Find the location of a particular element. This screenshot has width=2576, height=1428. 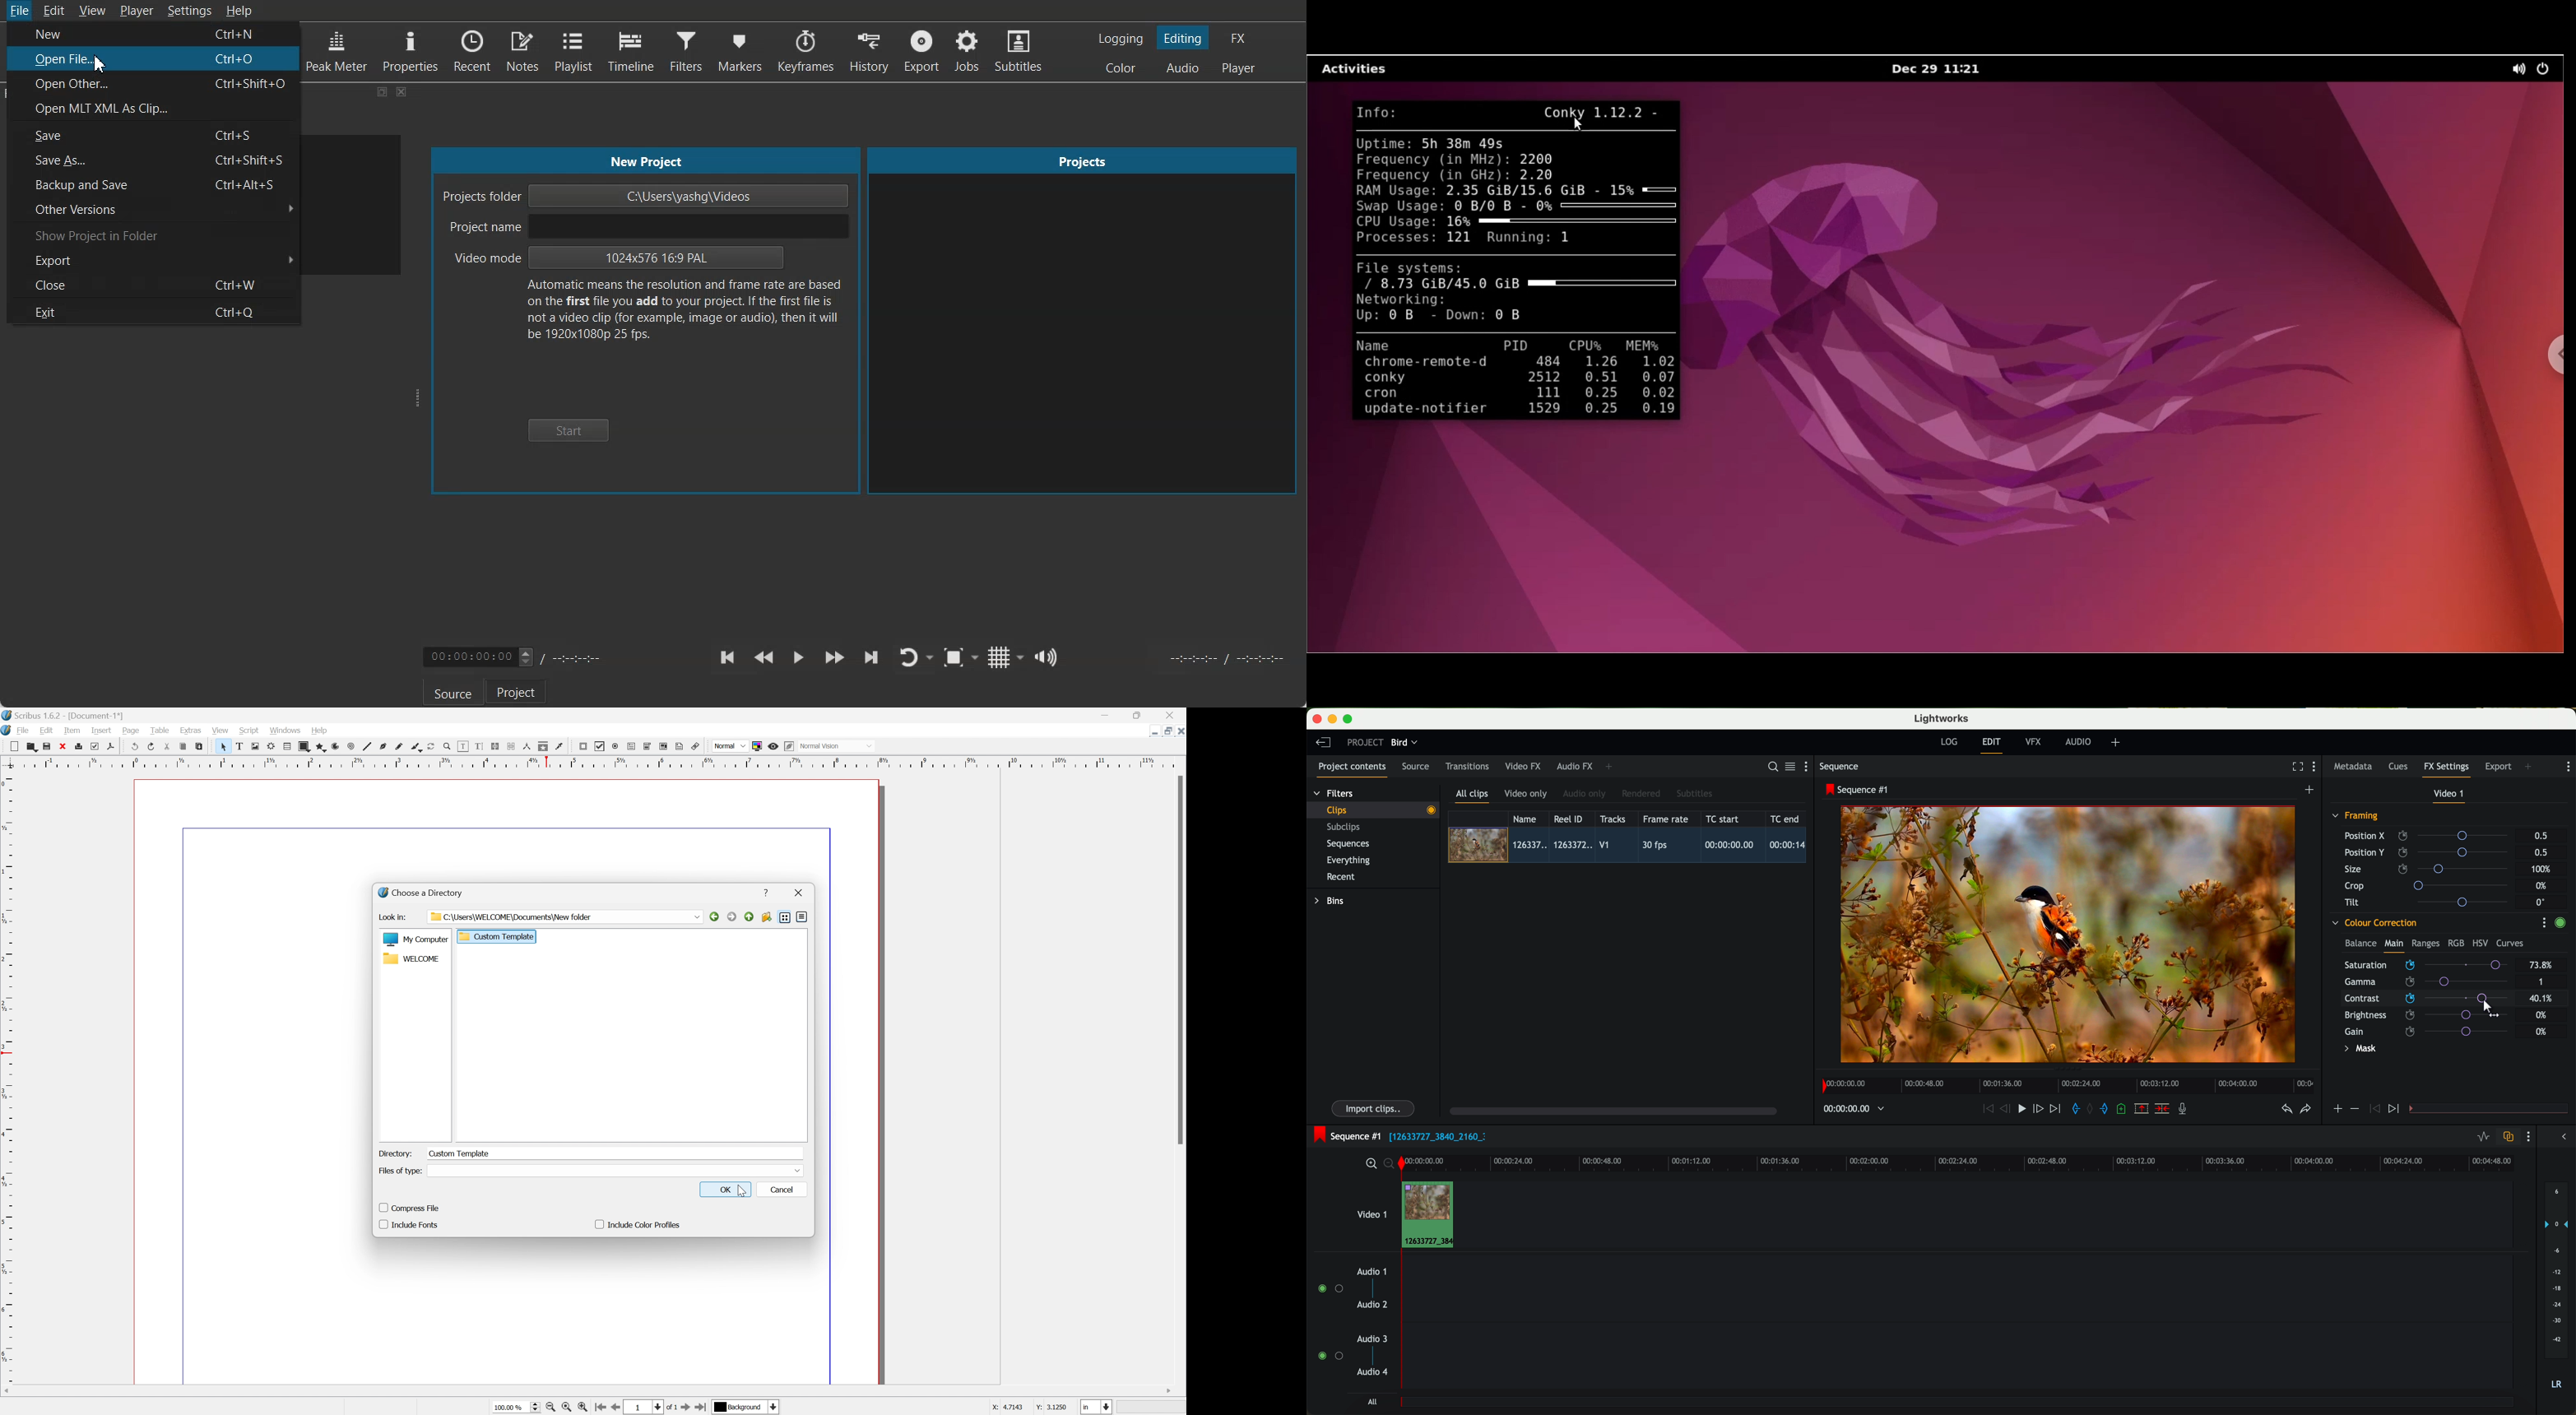

copy is located at coordinates (183, 746).